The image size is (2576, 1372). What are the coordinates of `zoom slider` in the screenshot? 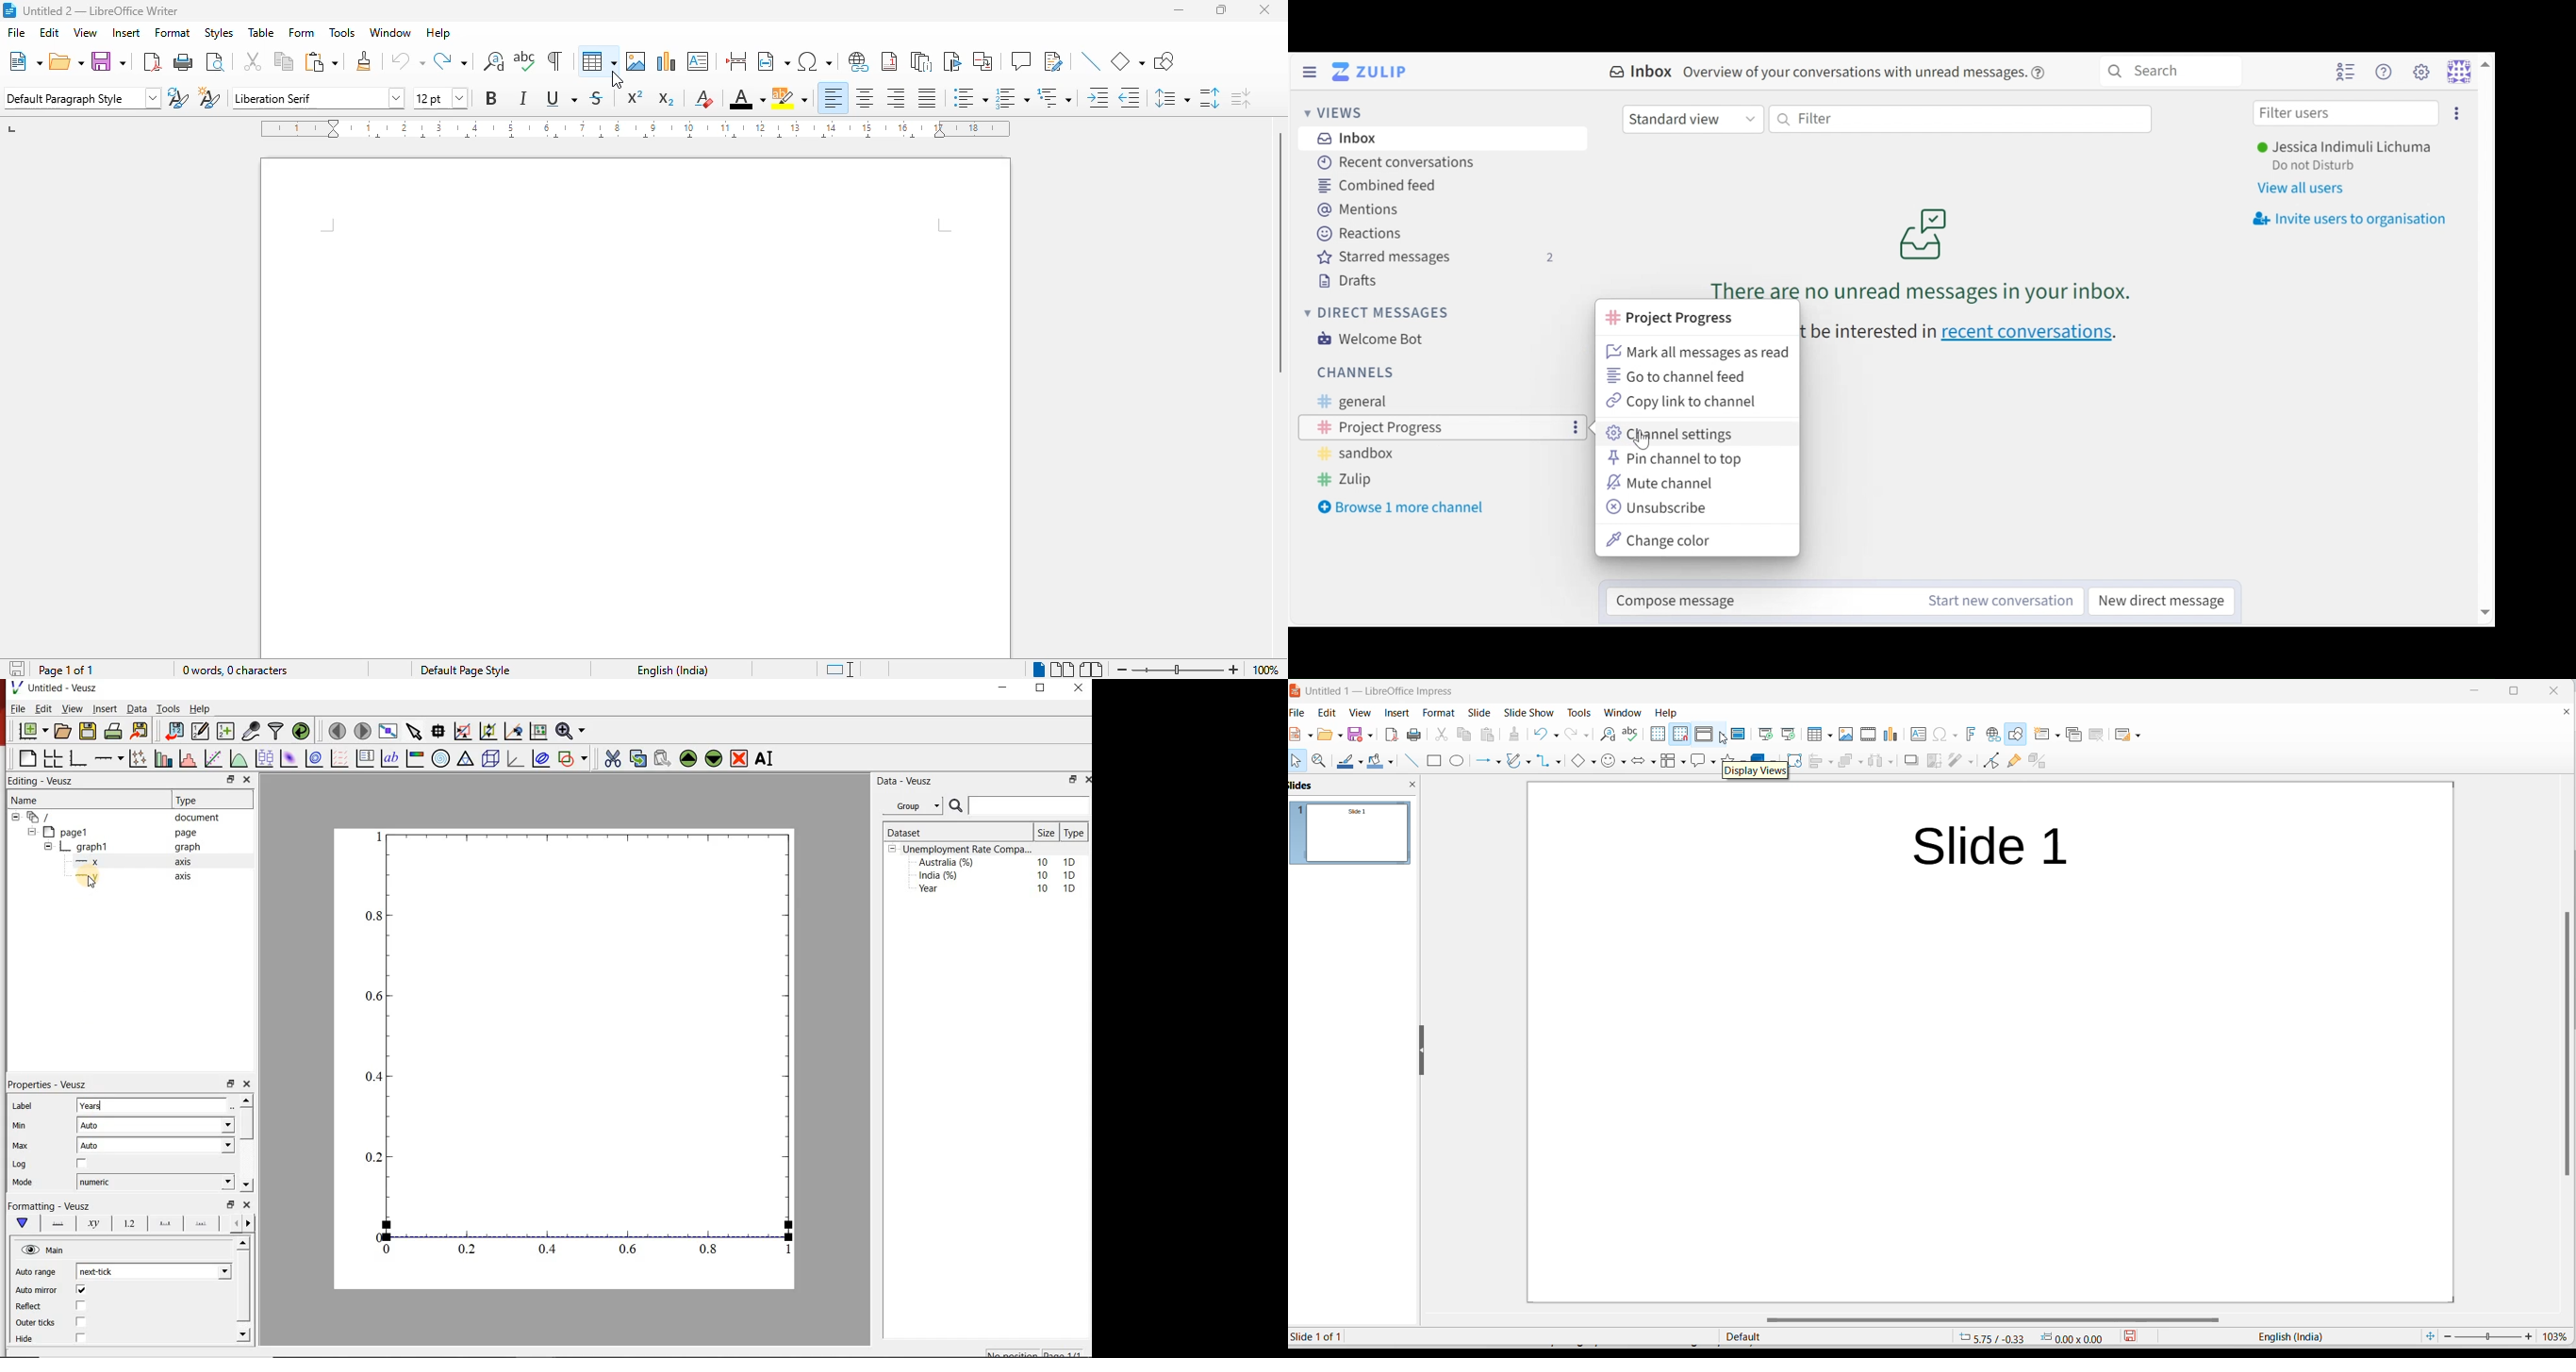 It's located at (2488, 1336).